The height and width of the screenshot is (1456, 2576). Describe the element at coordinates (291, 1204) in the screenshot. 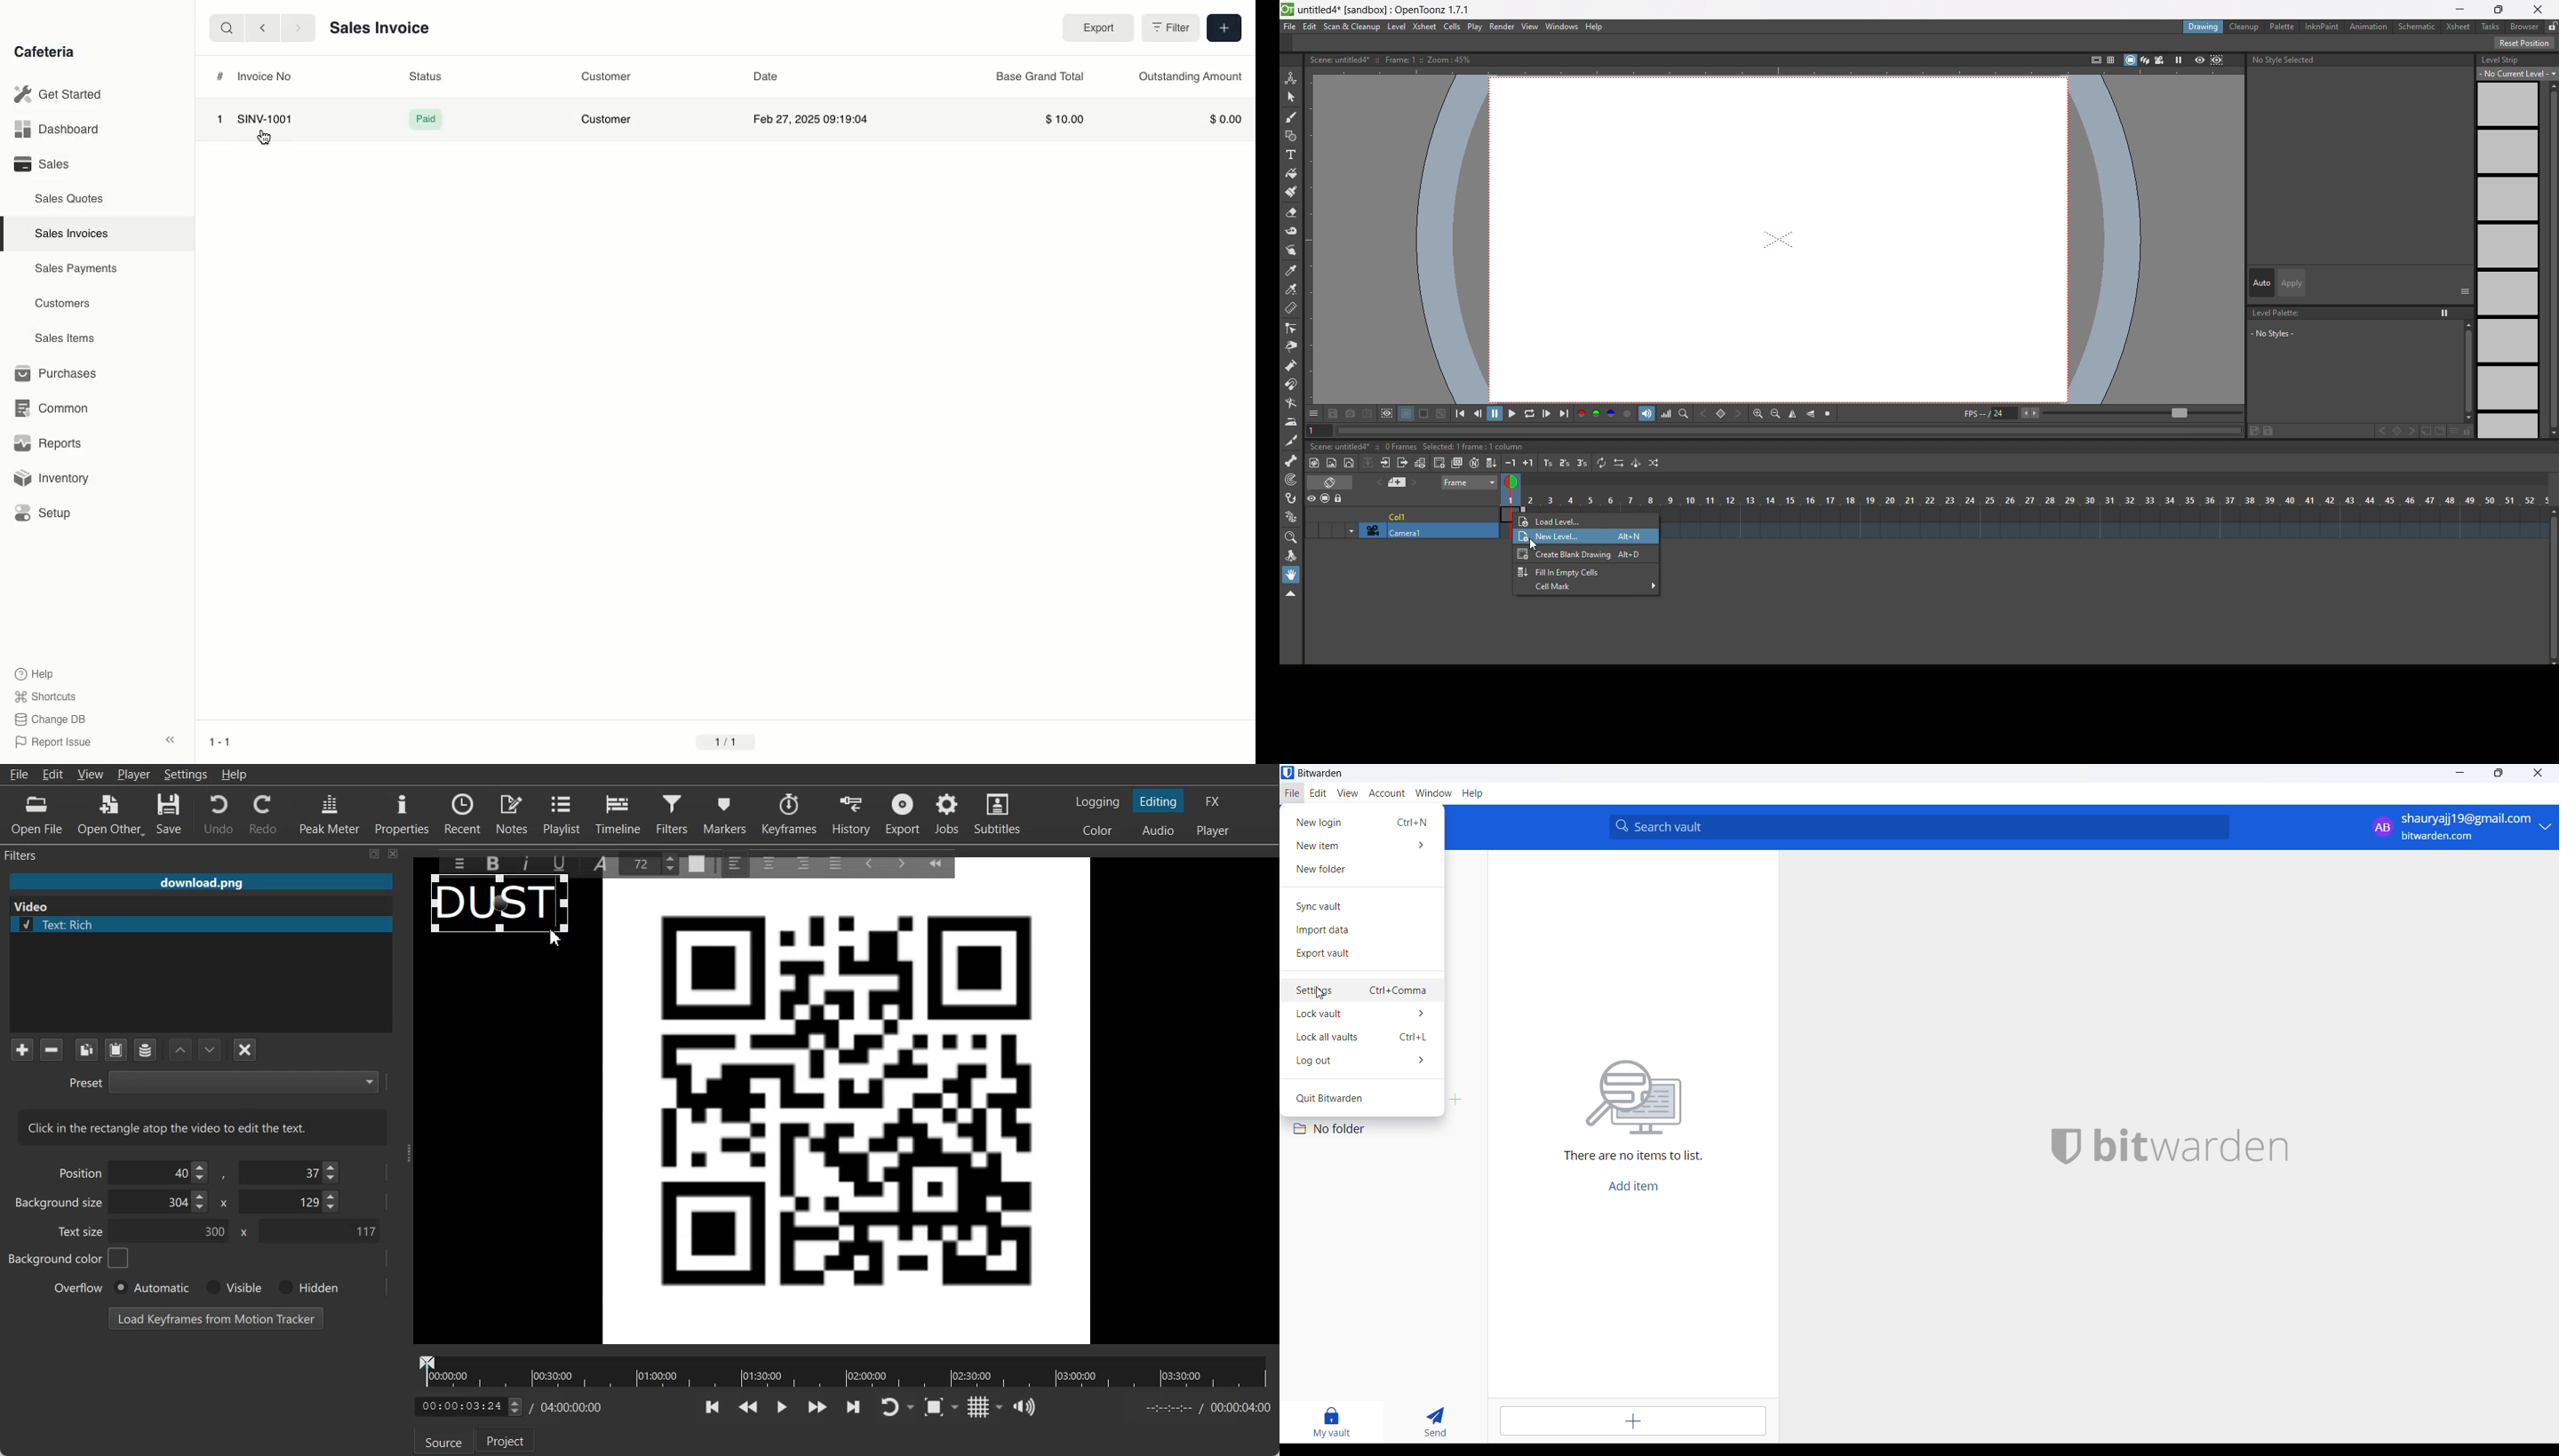

I see `Background size Y- Co-ordinate` at that location.